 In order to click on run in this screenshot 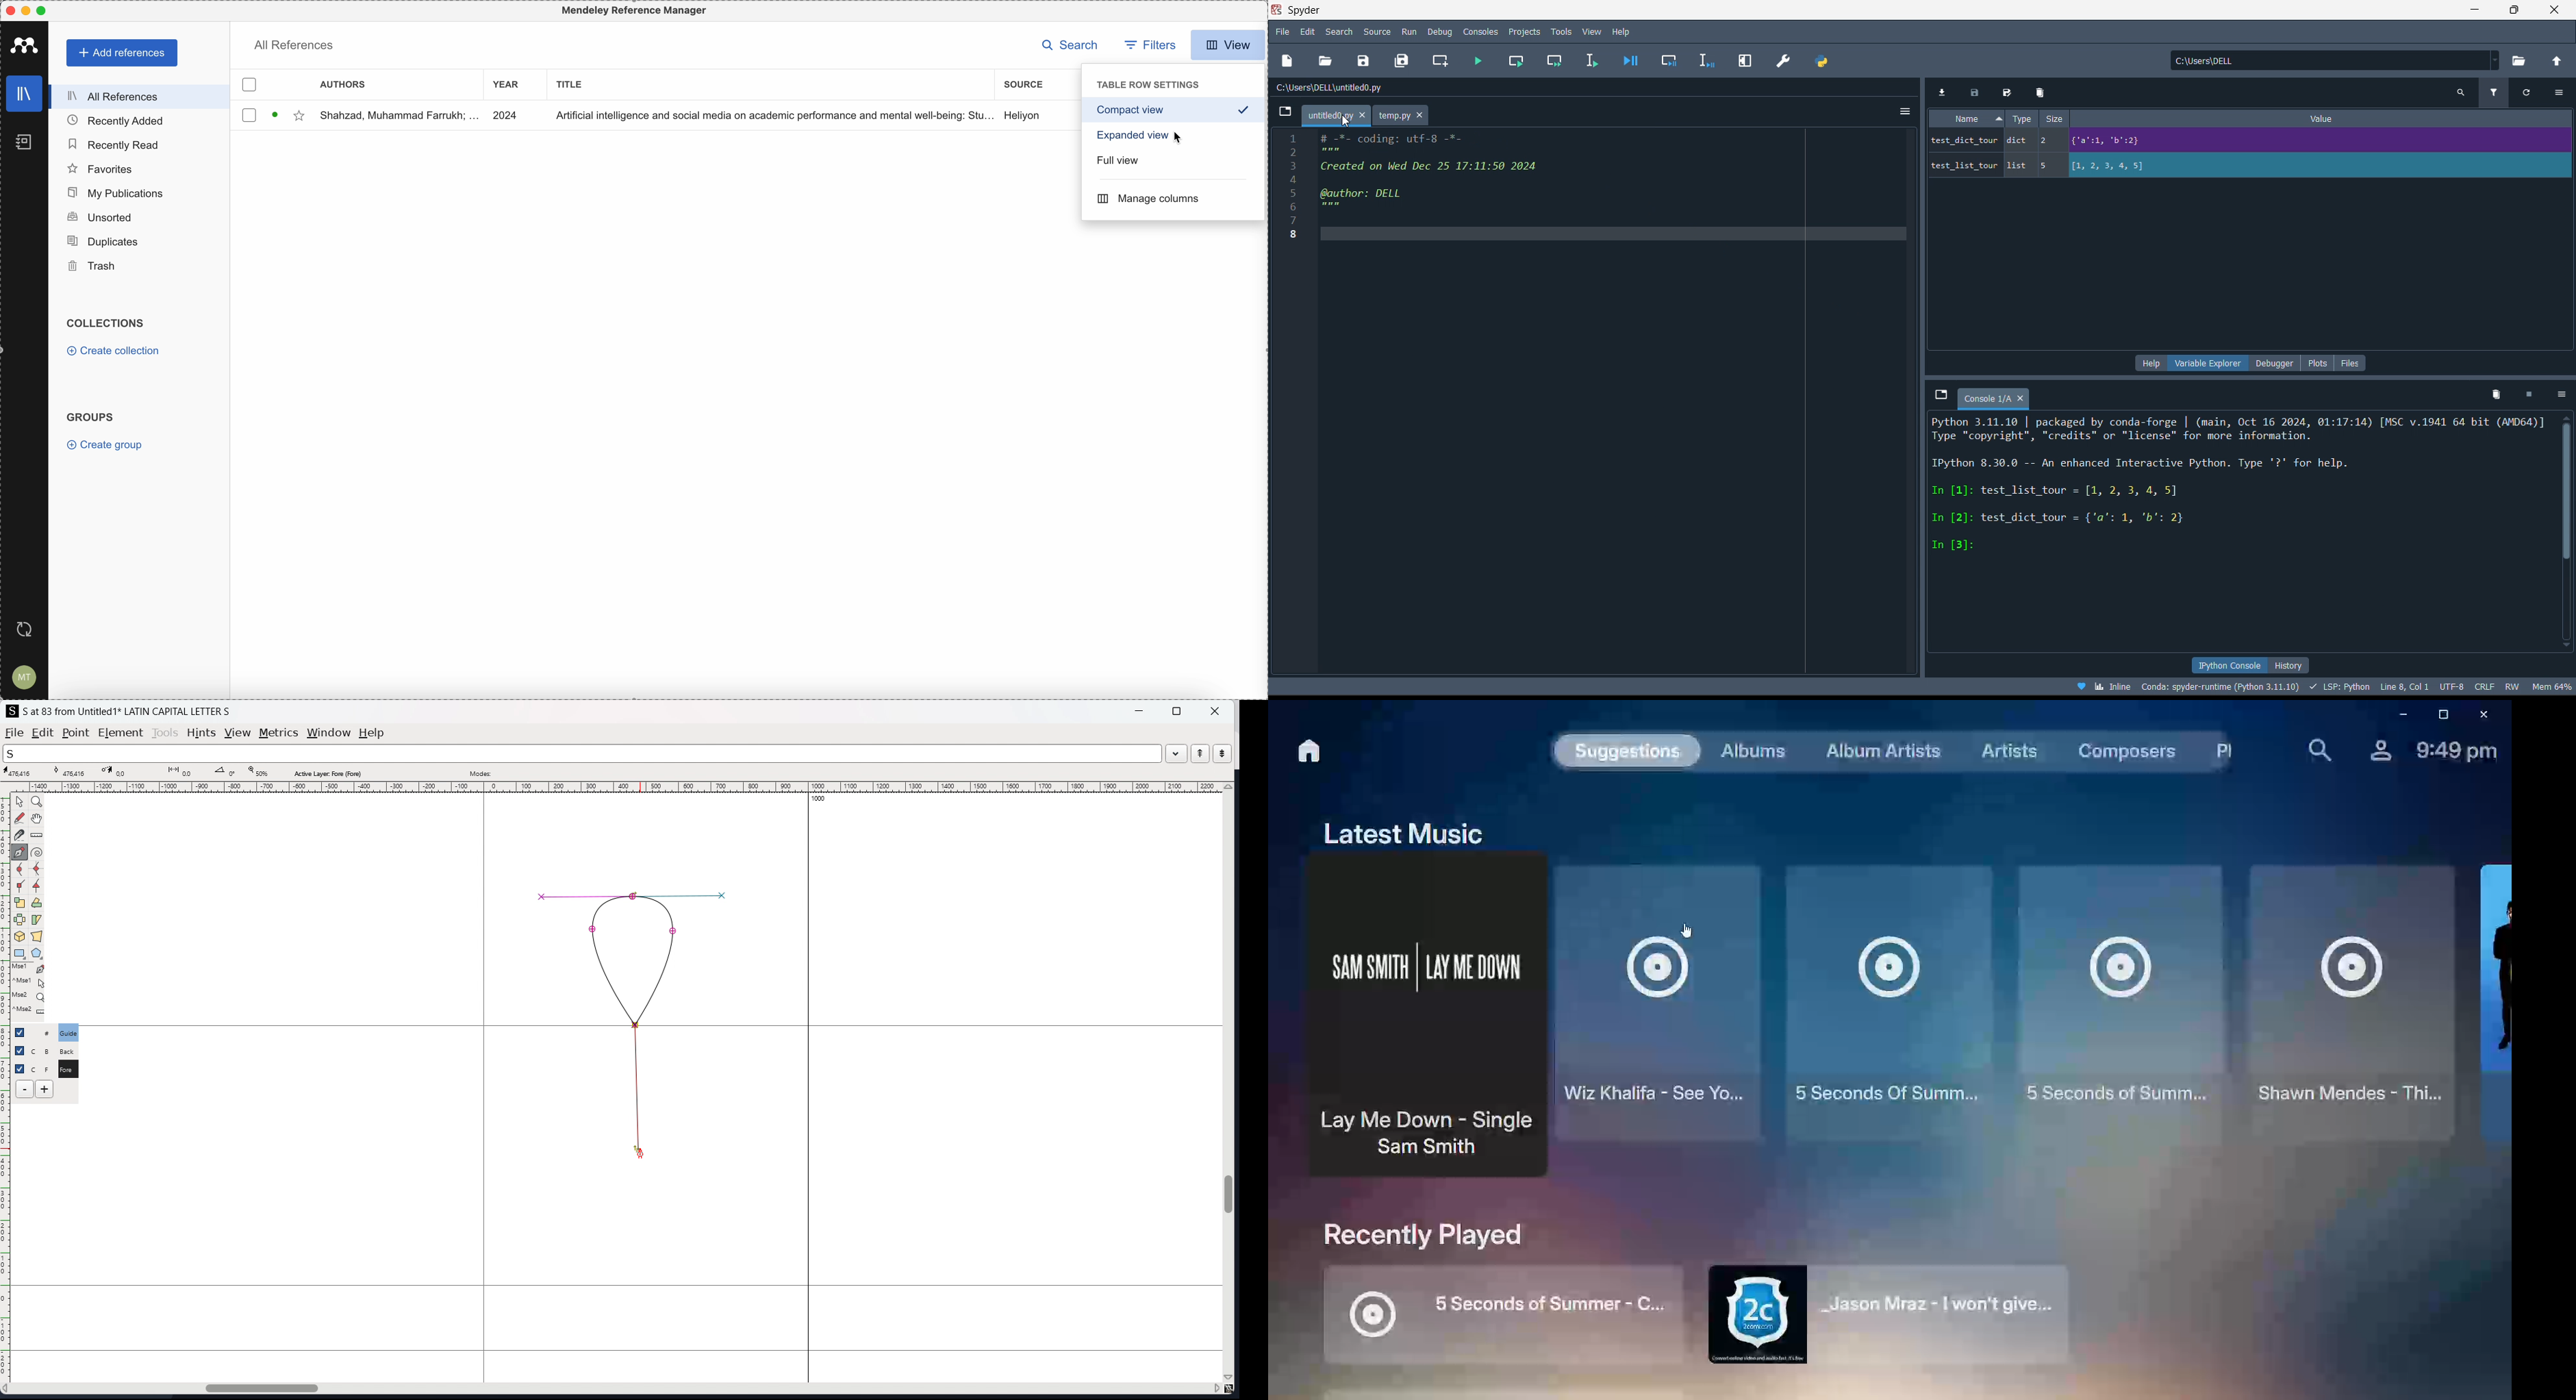, I will do `click(1408, 31)`.